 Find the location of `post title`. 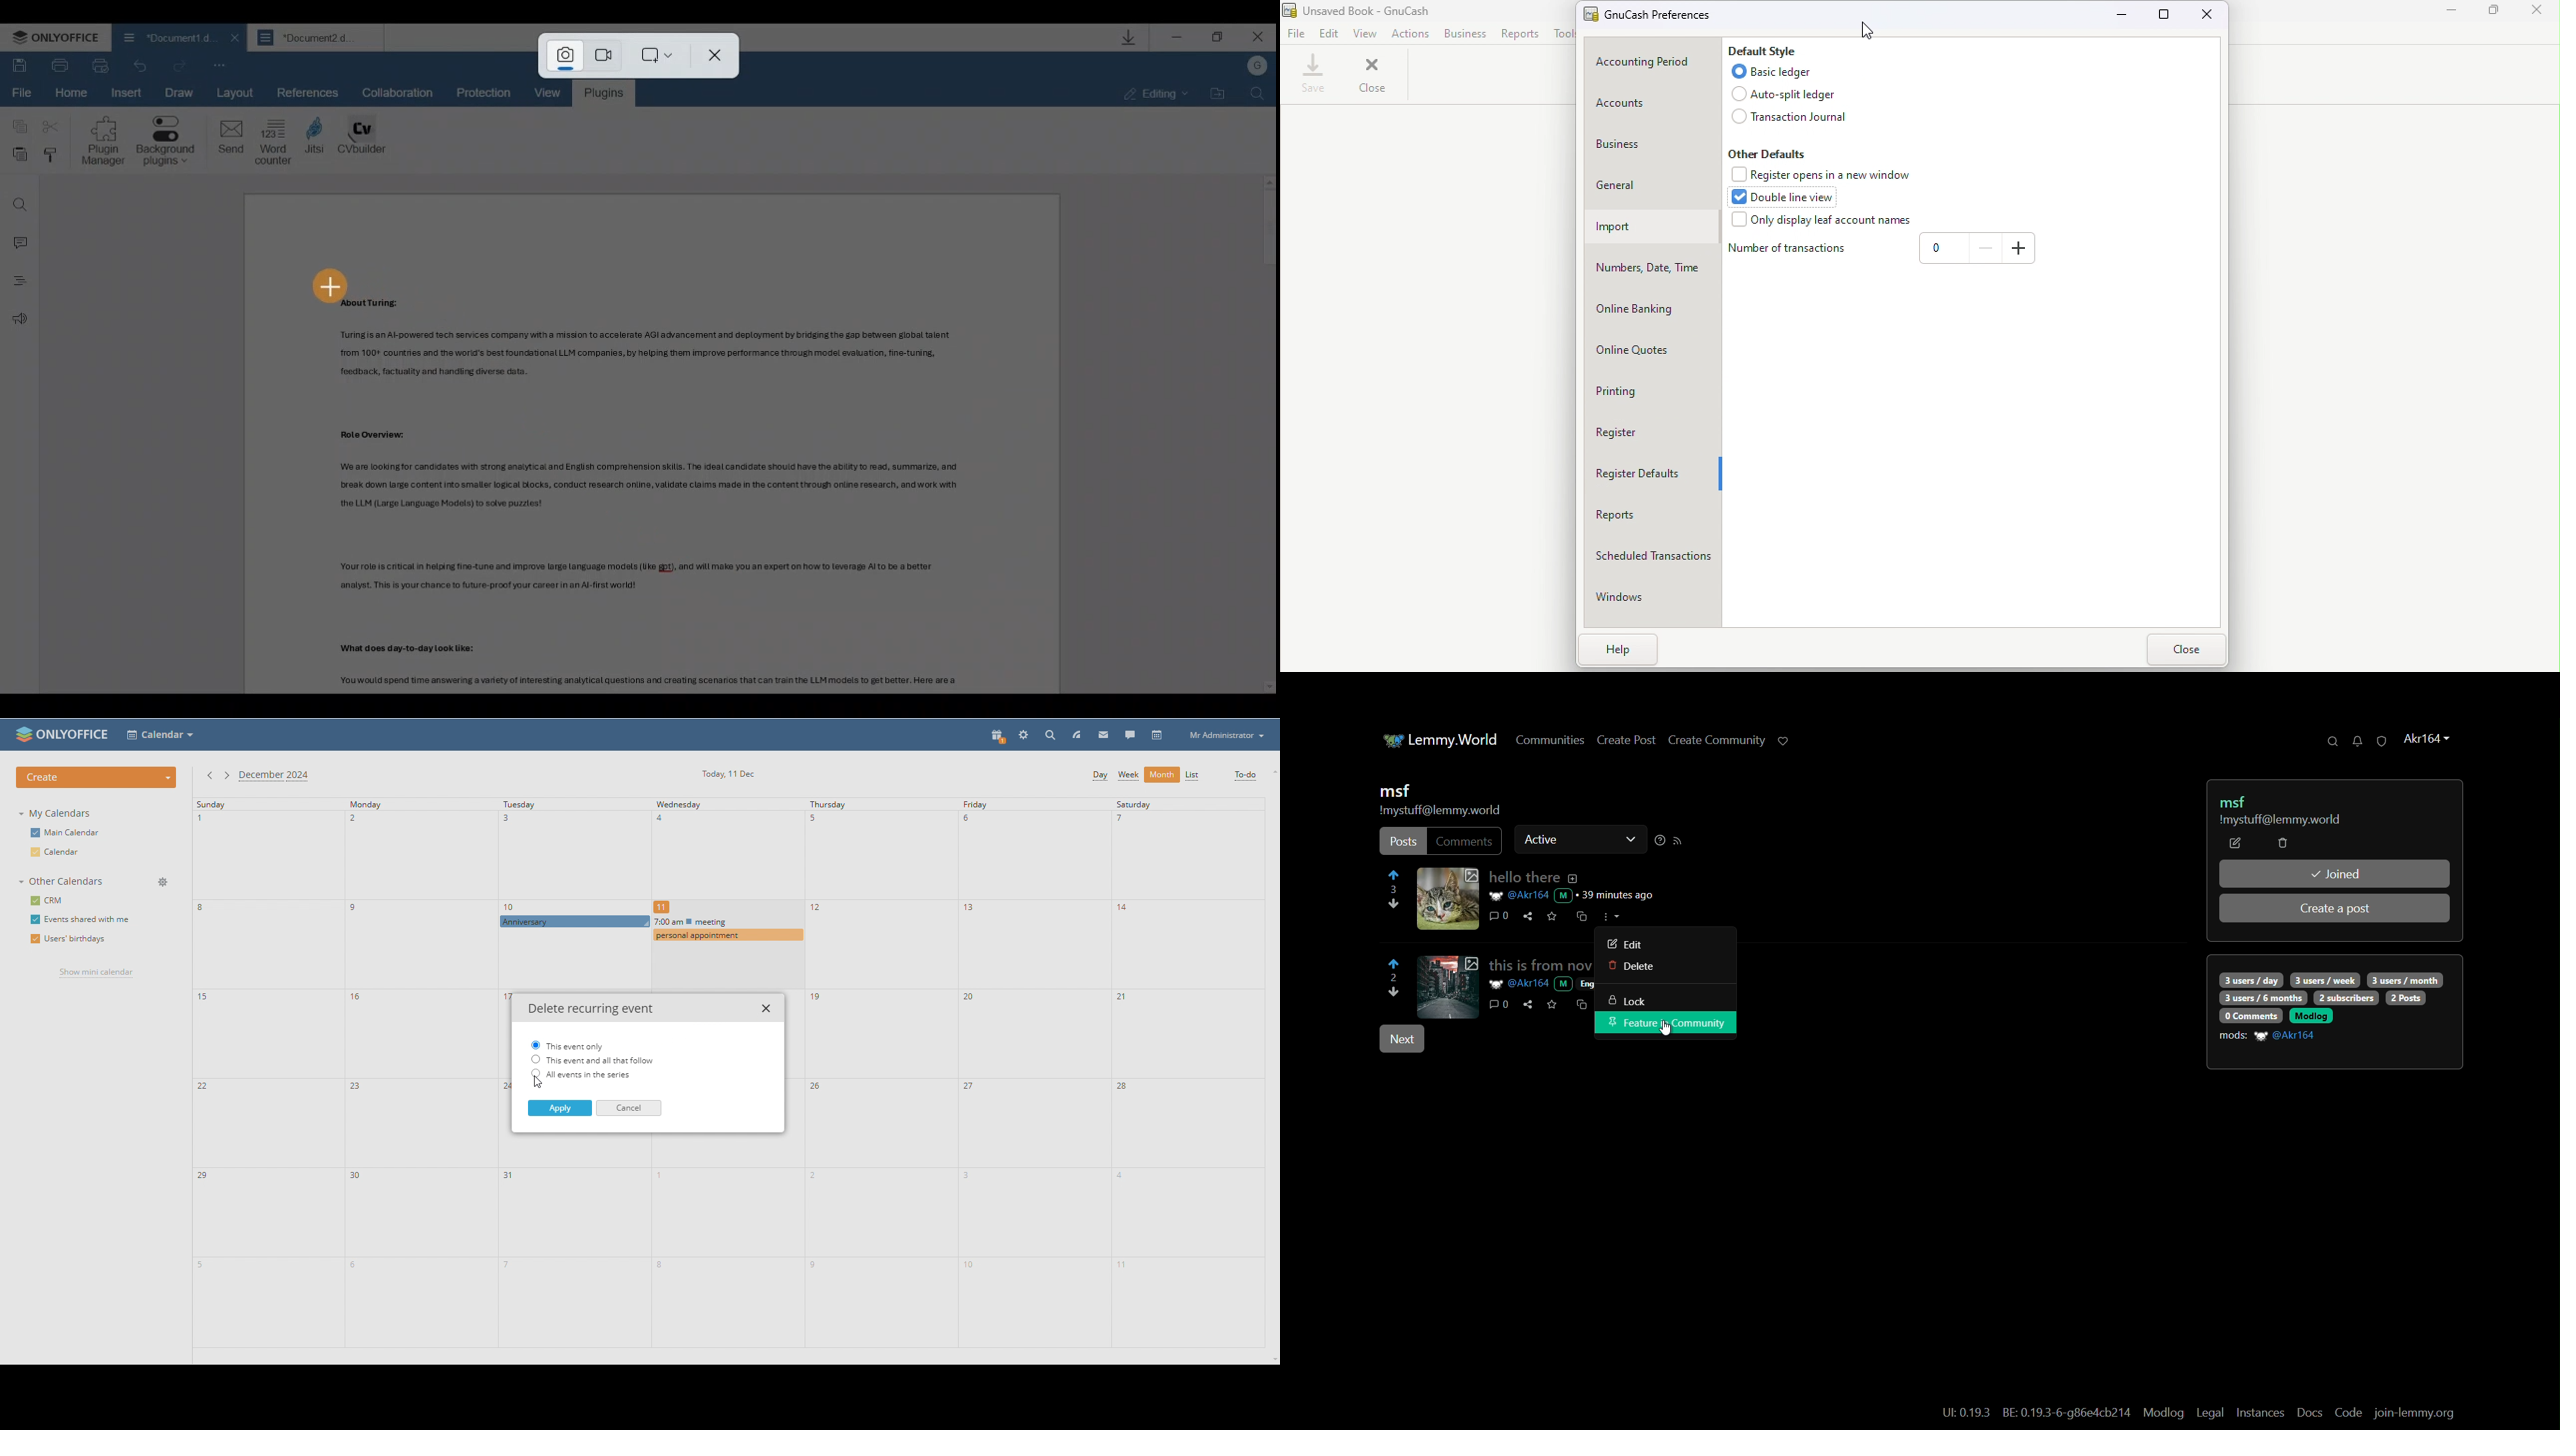

post title is located at coordinates (1523, 878).